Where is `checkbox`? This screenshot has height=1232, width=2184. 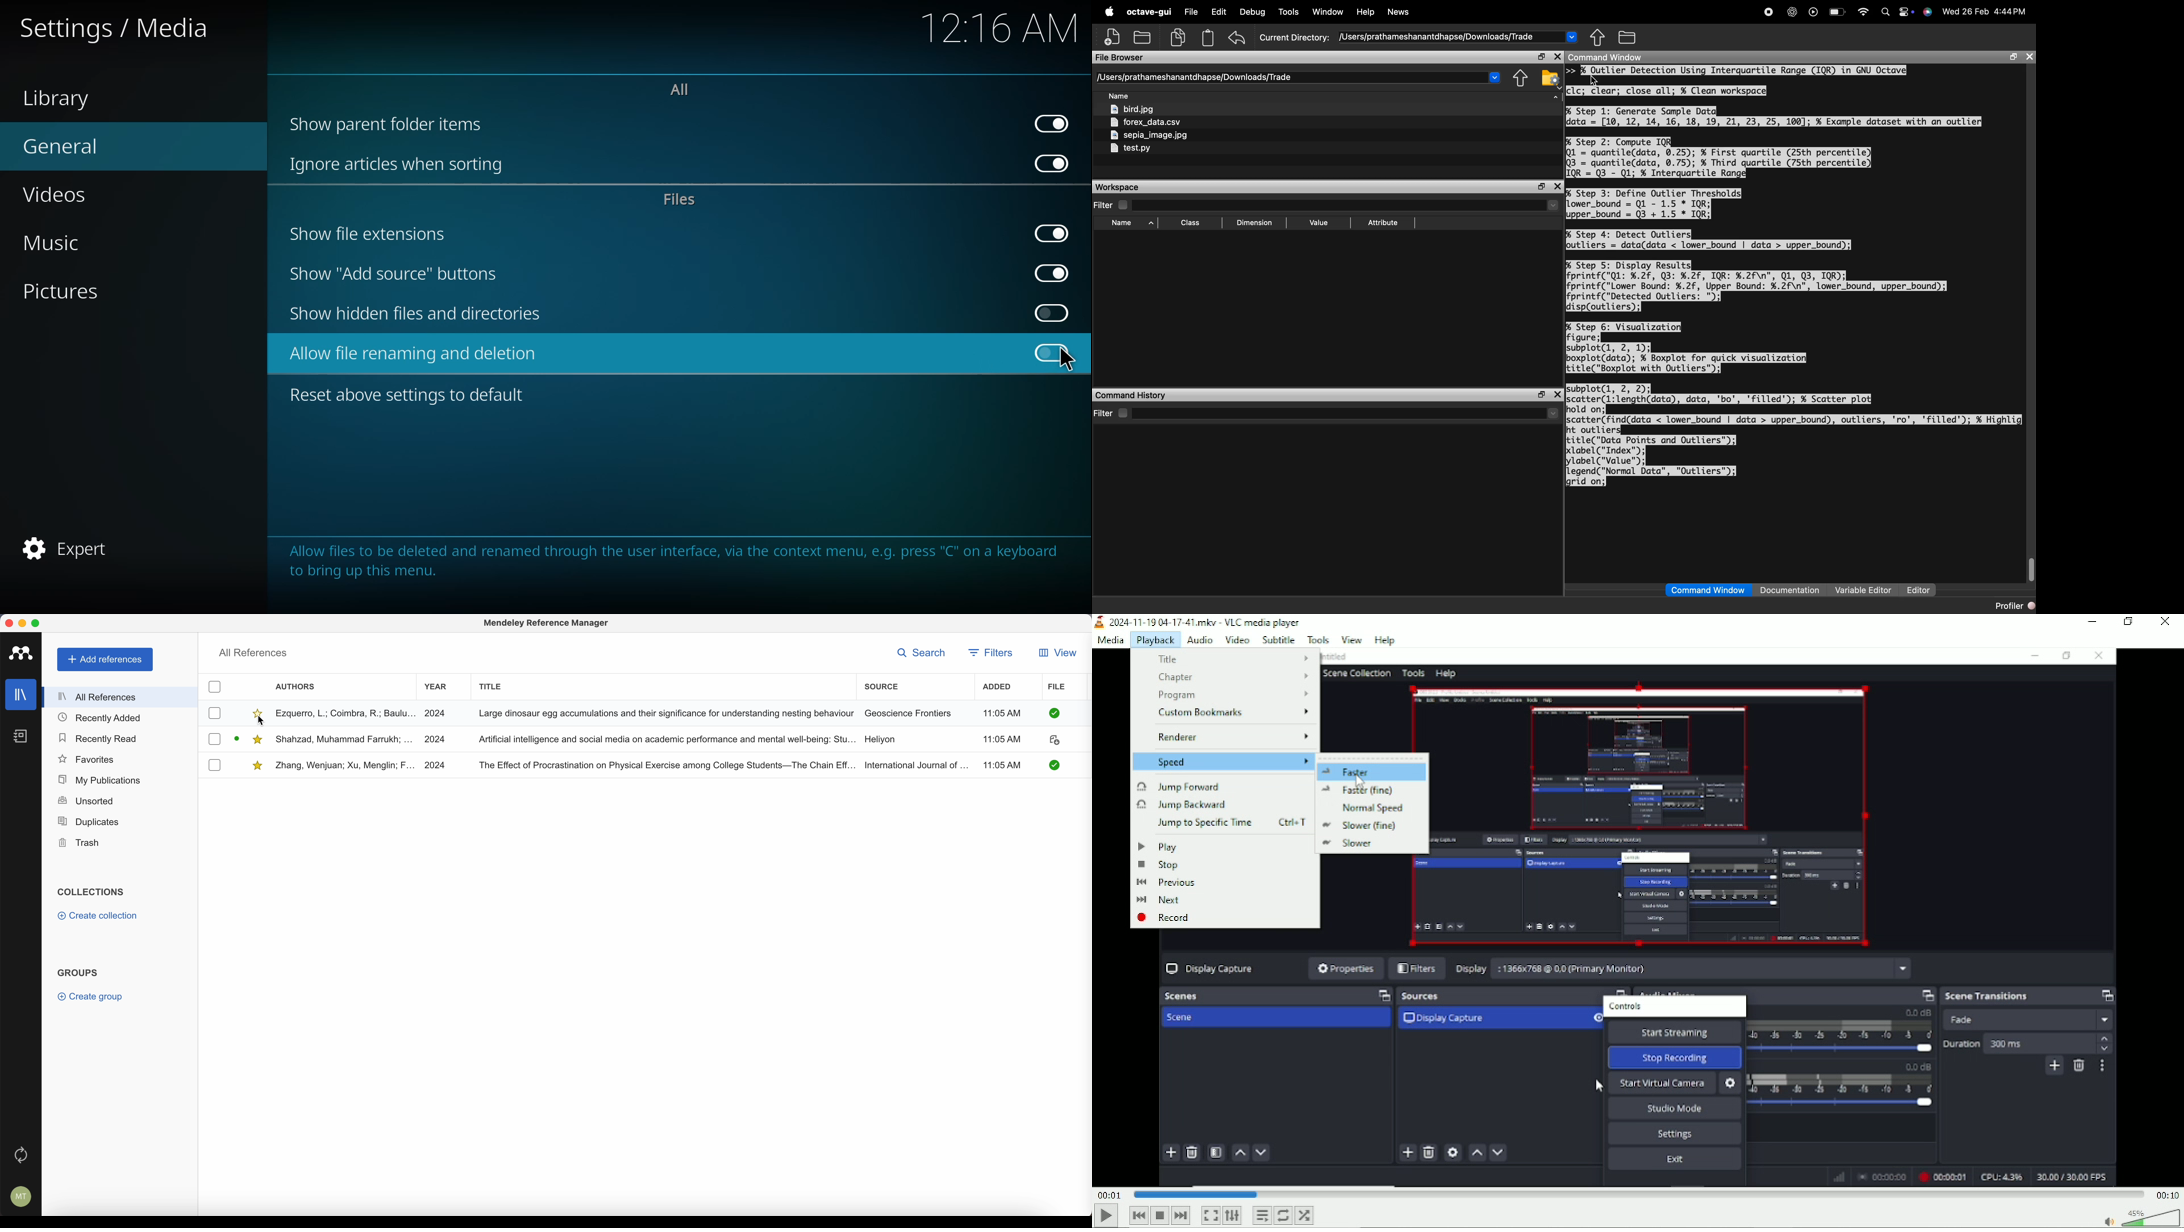
checkbox is located at coordinates (214, 687).